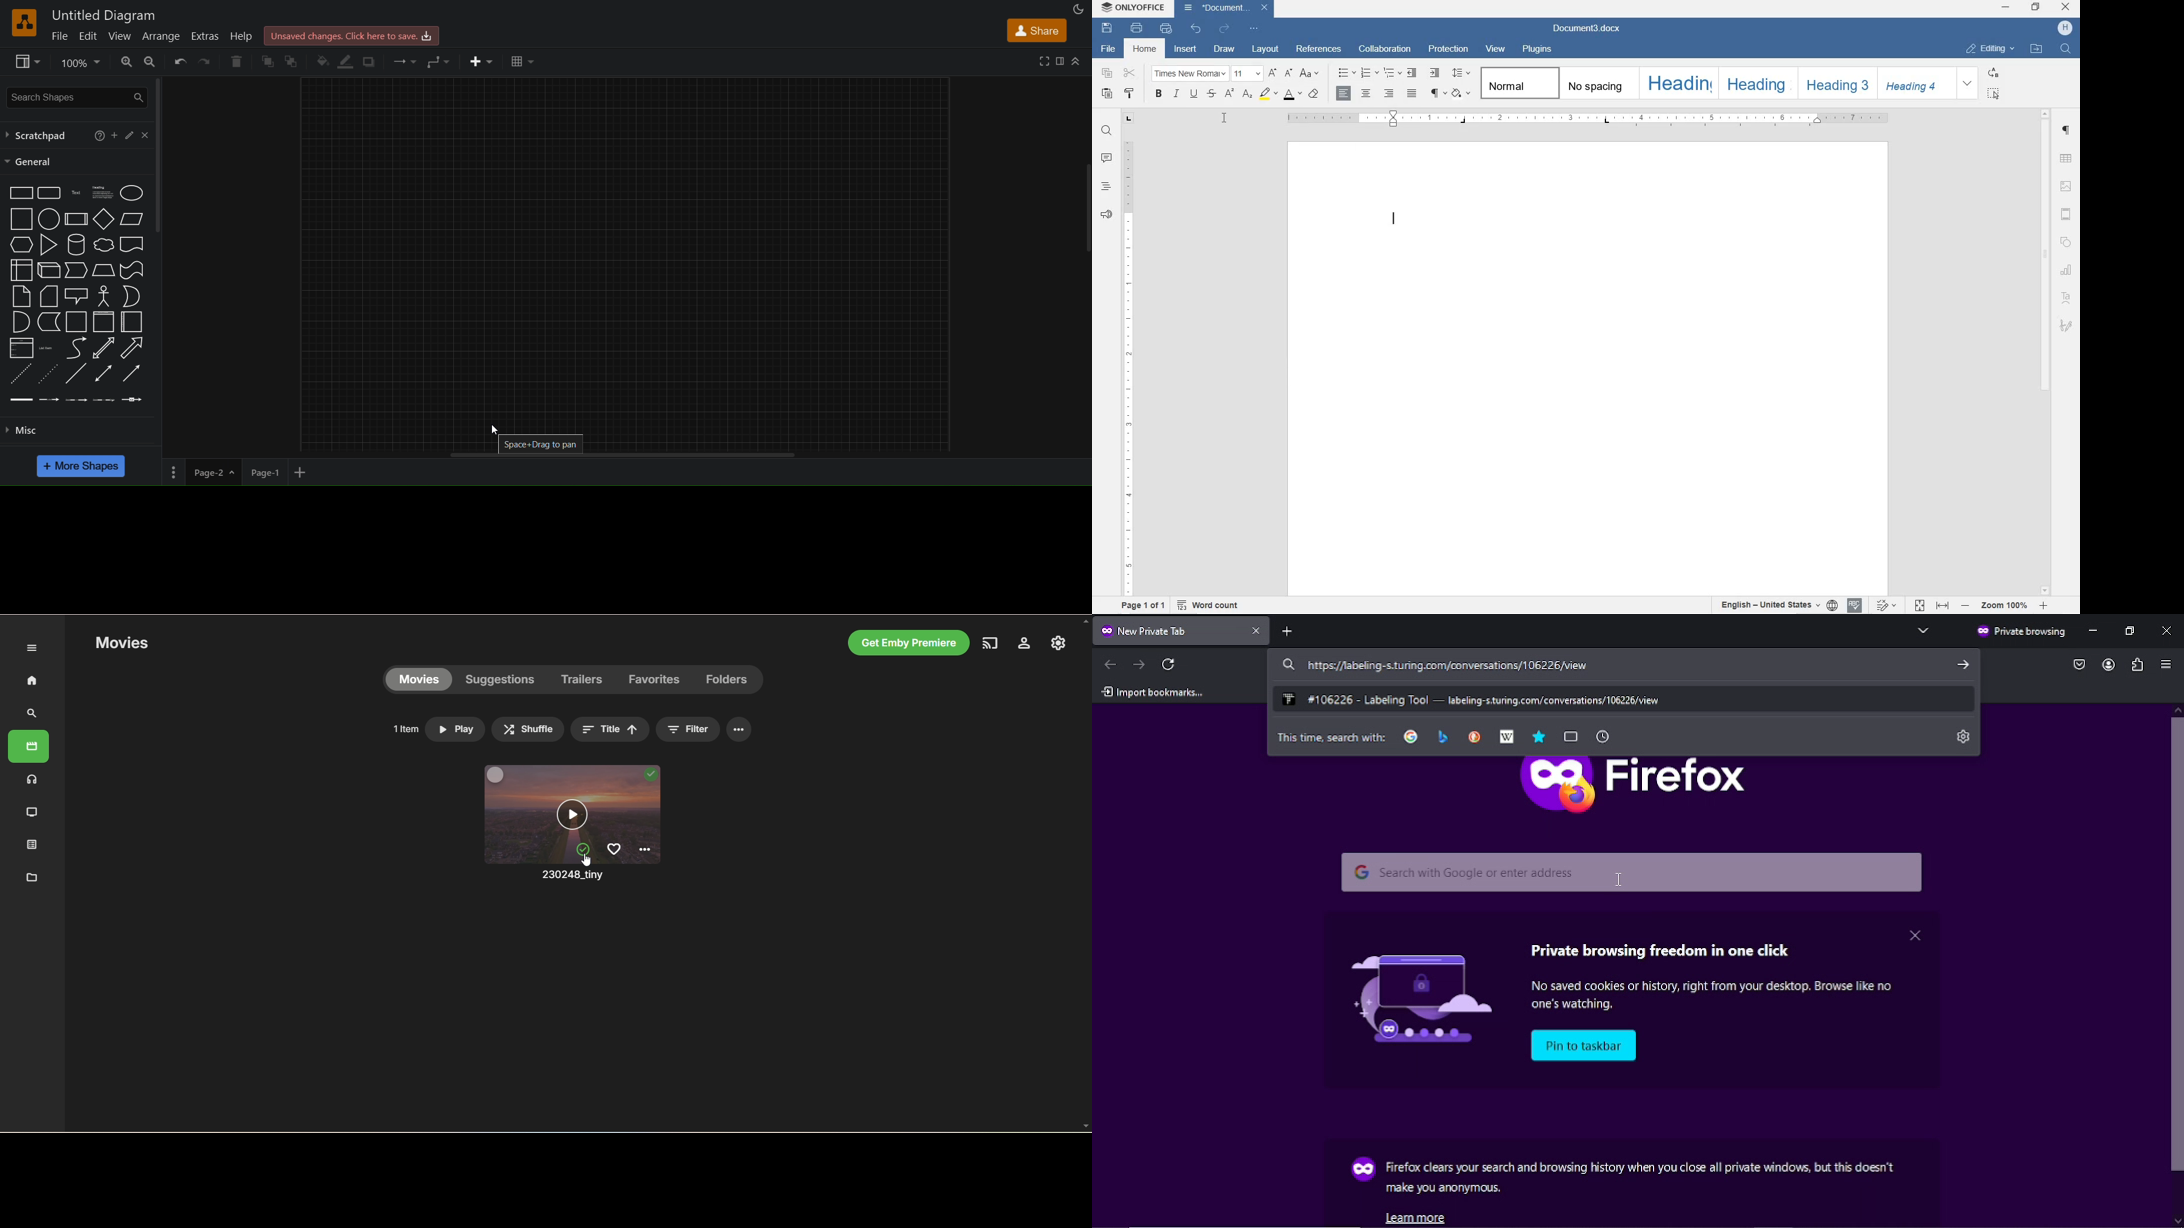  Describe the element at coordinates (1595, 29) in the screenshot. I see `Document3.docx` at that location.